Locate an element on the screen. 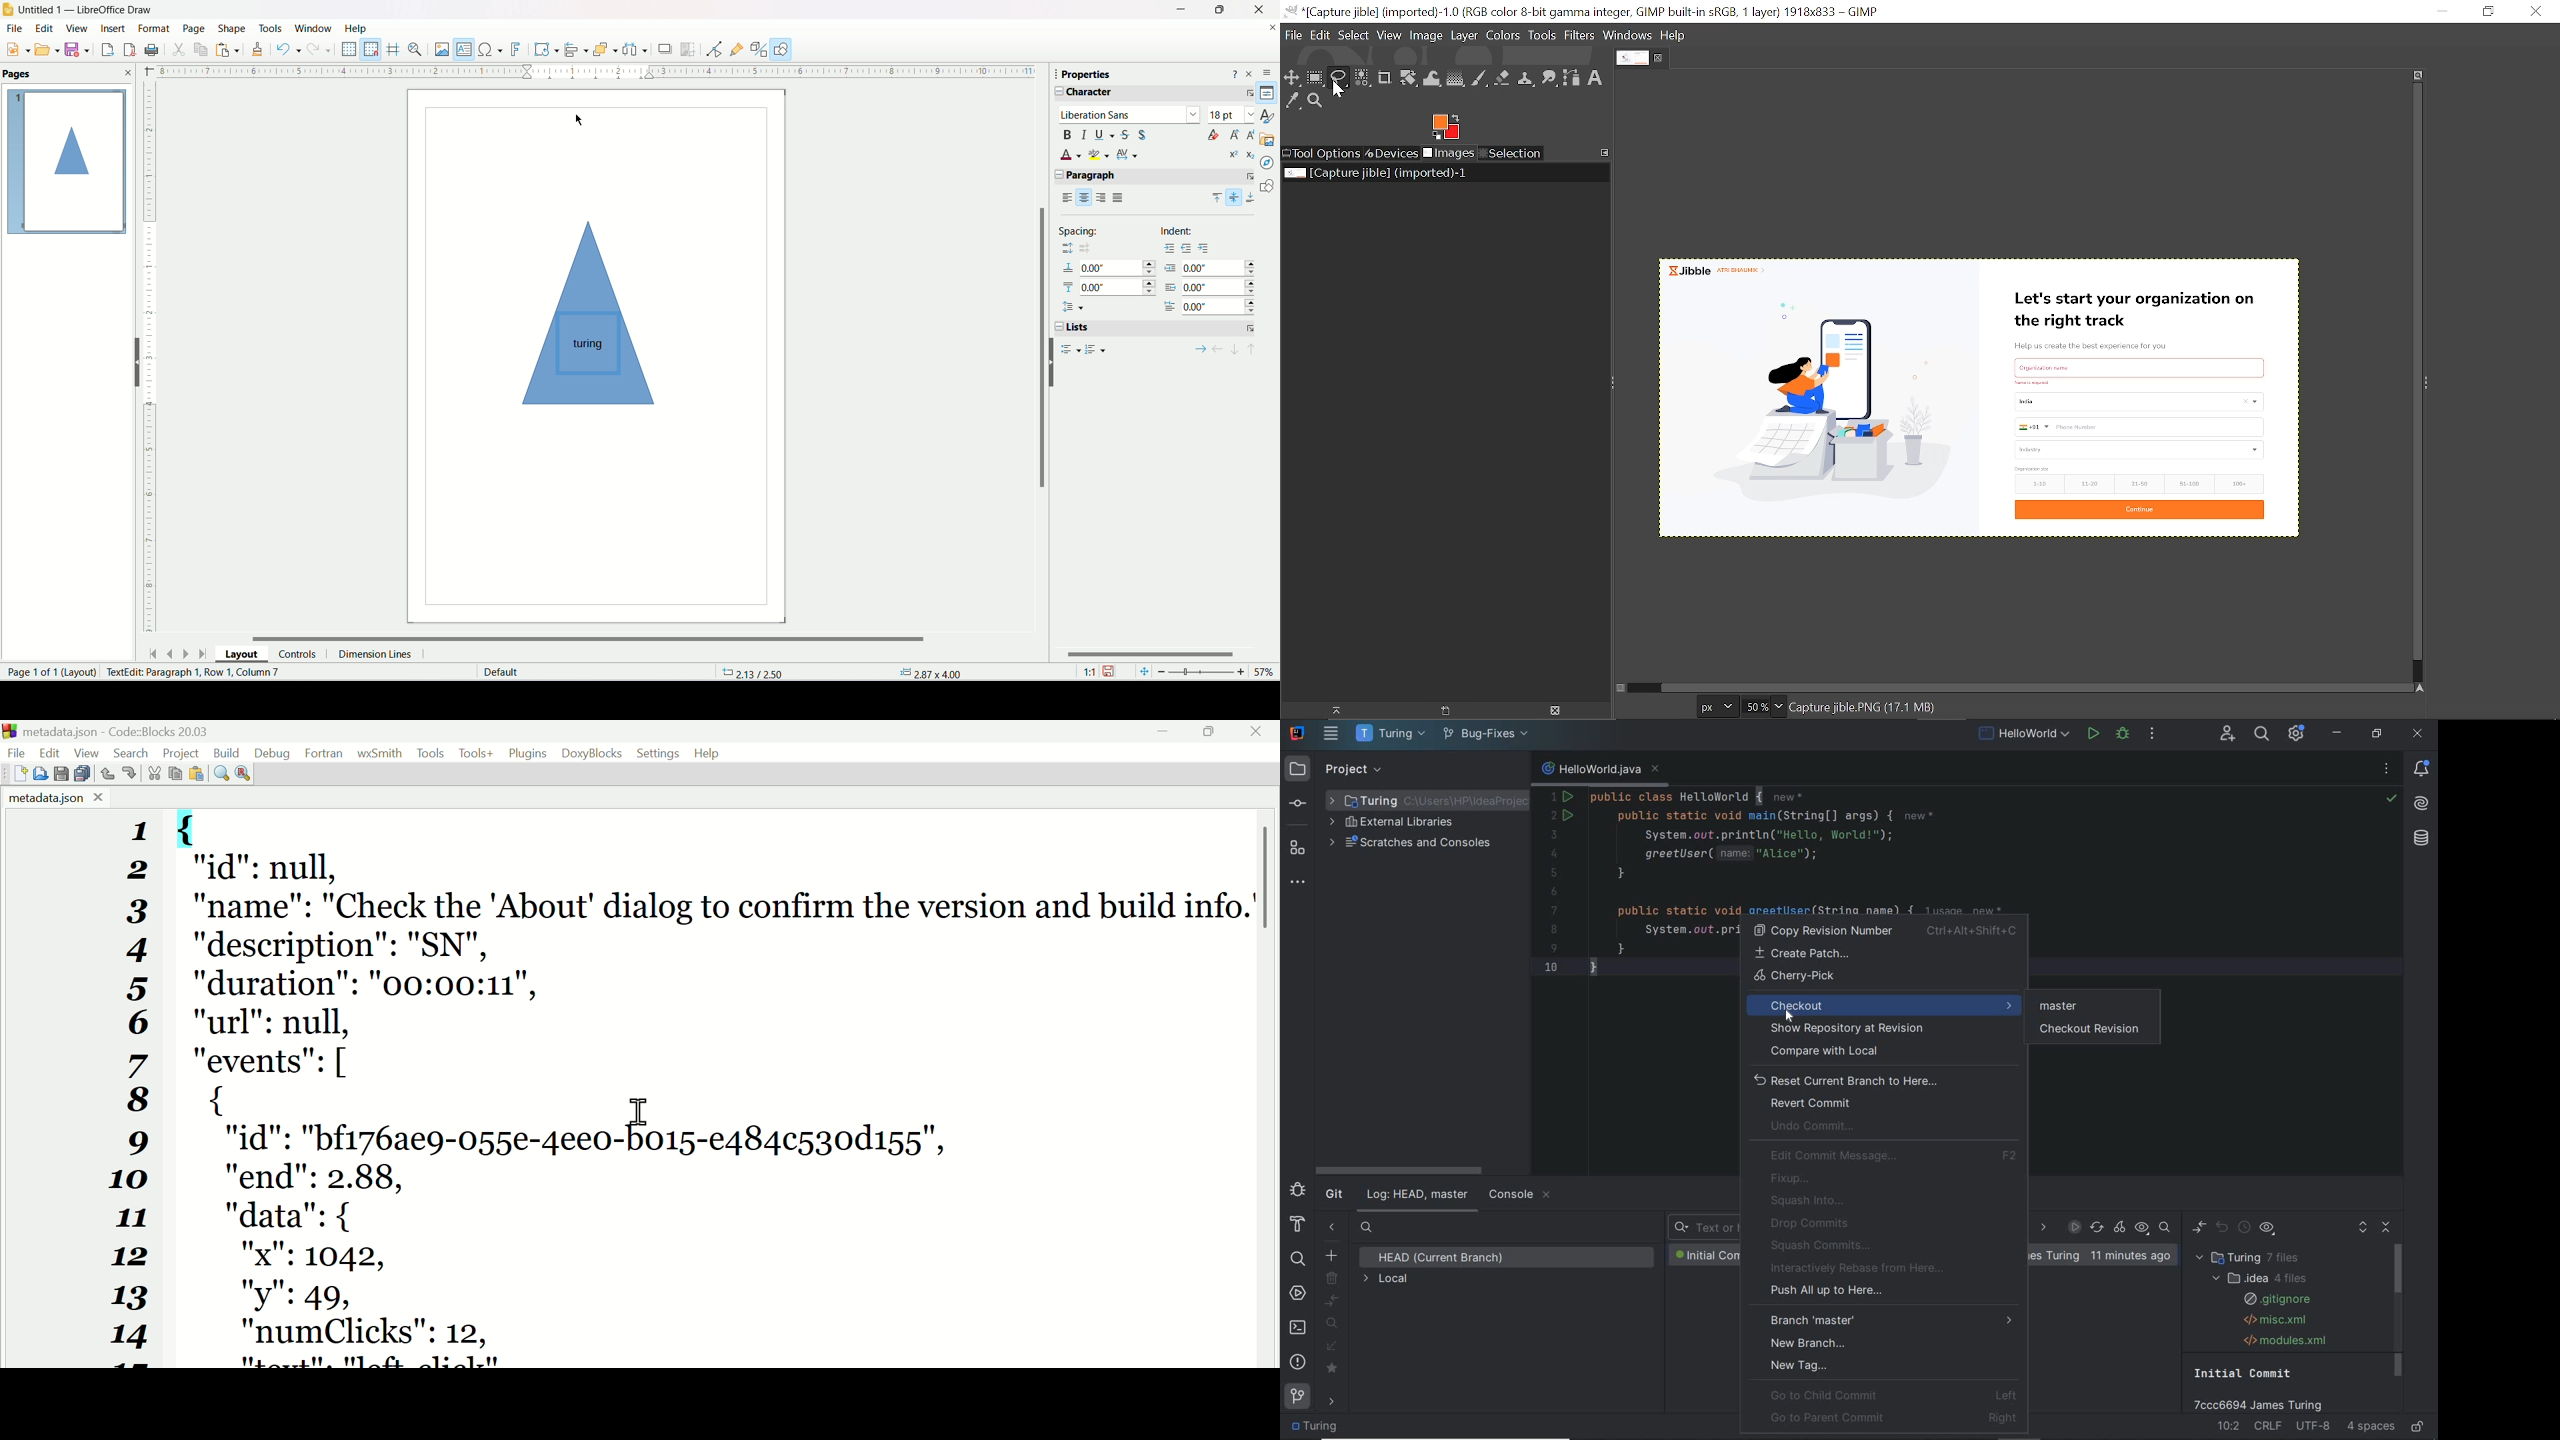 Image resolution: width=2576 pixels, height=1456 pixels. Undo is located at coordinates (289, 49).